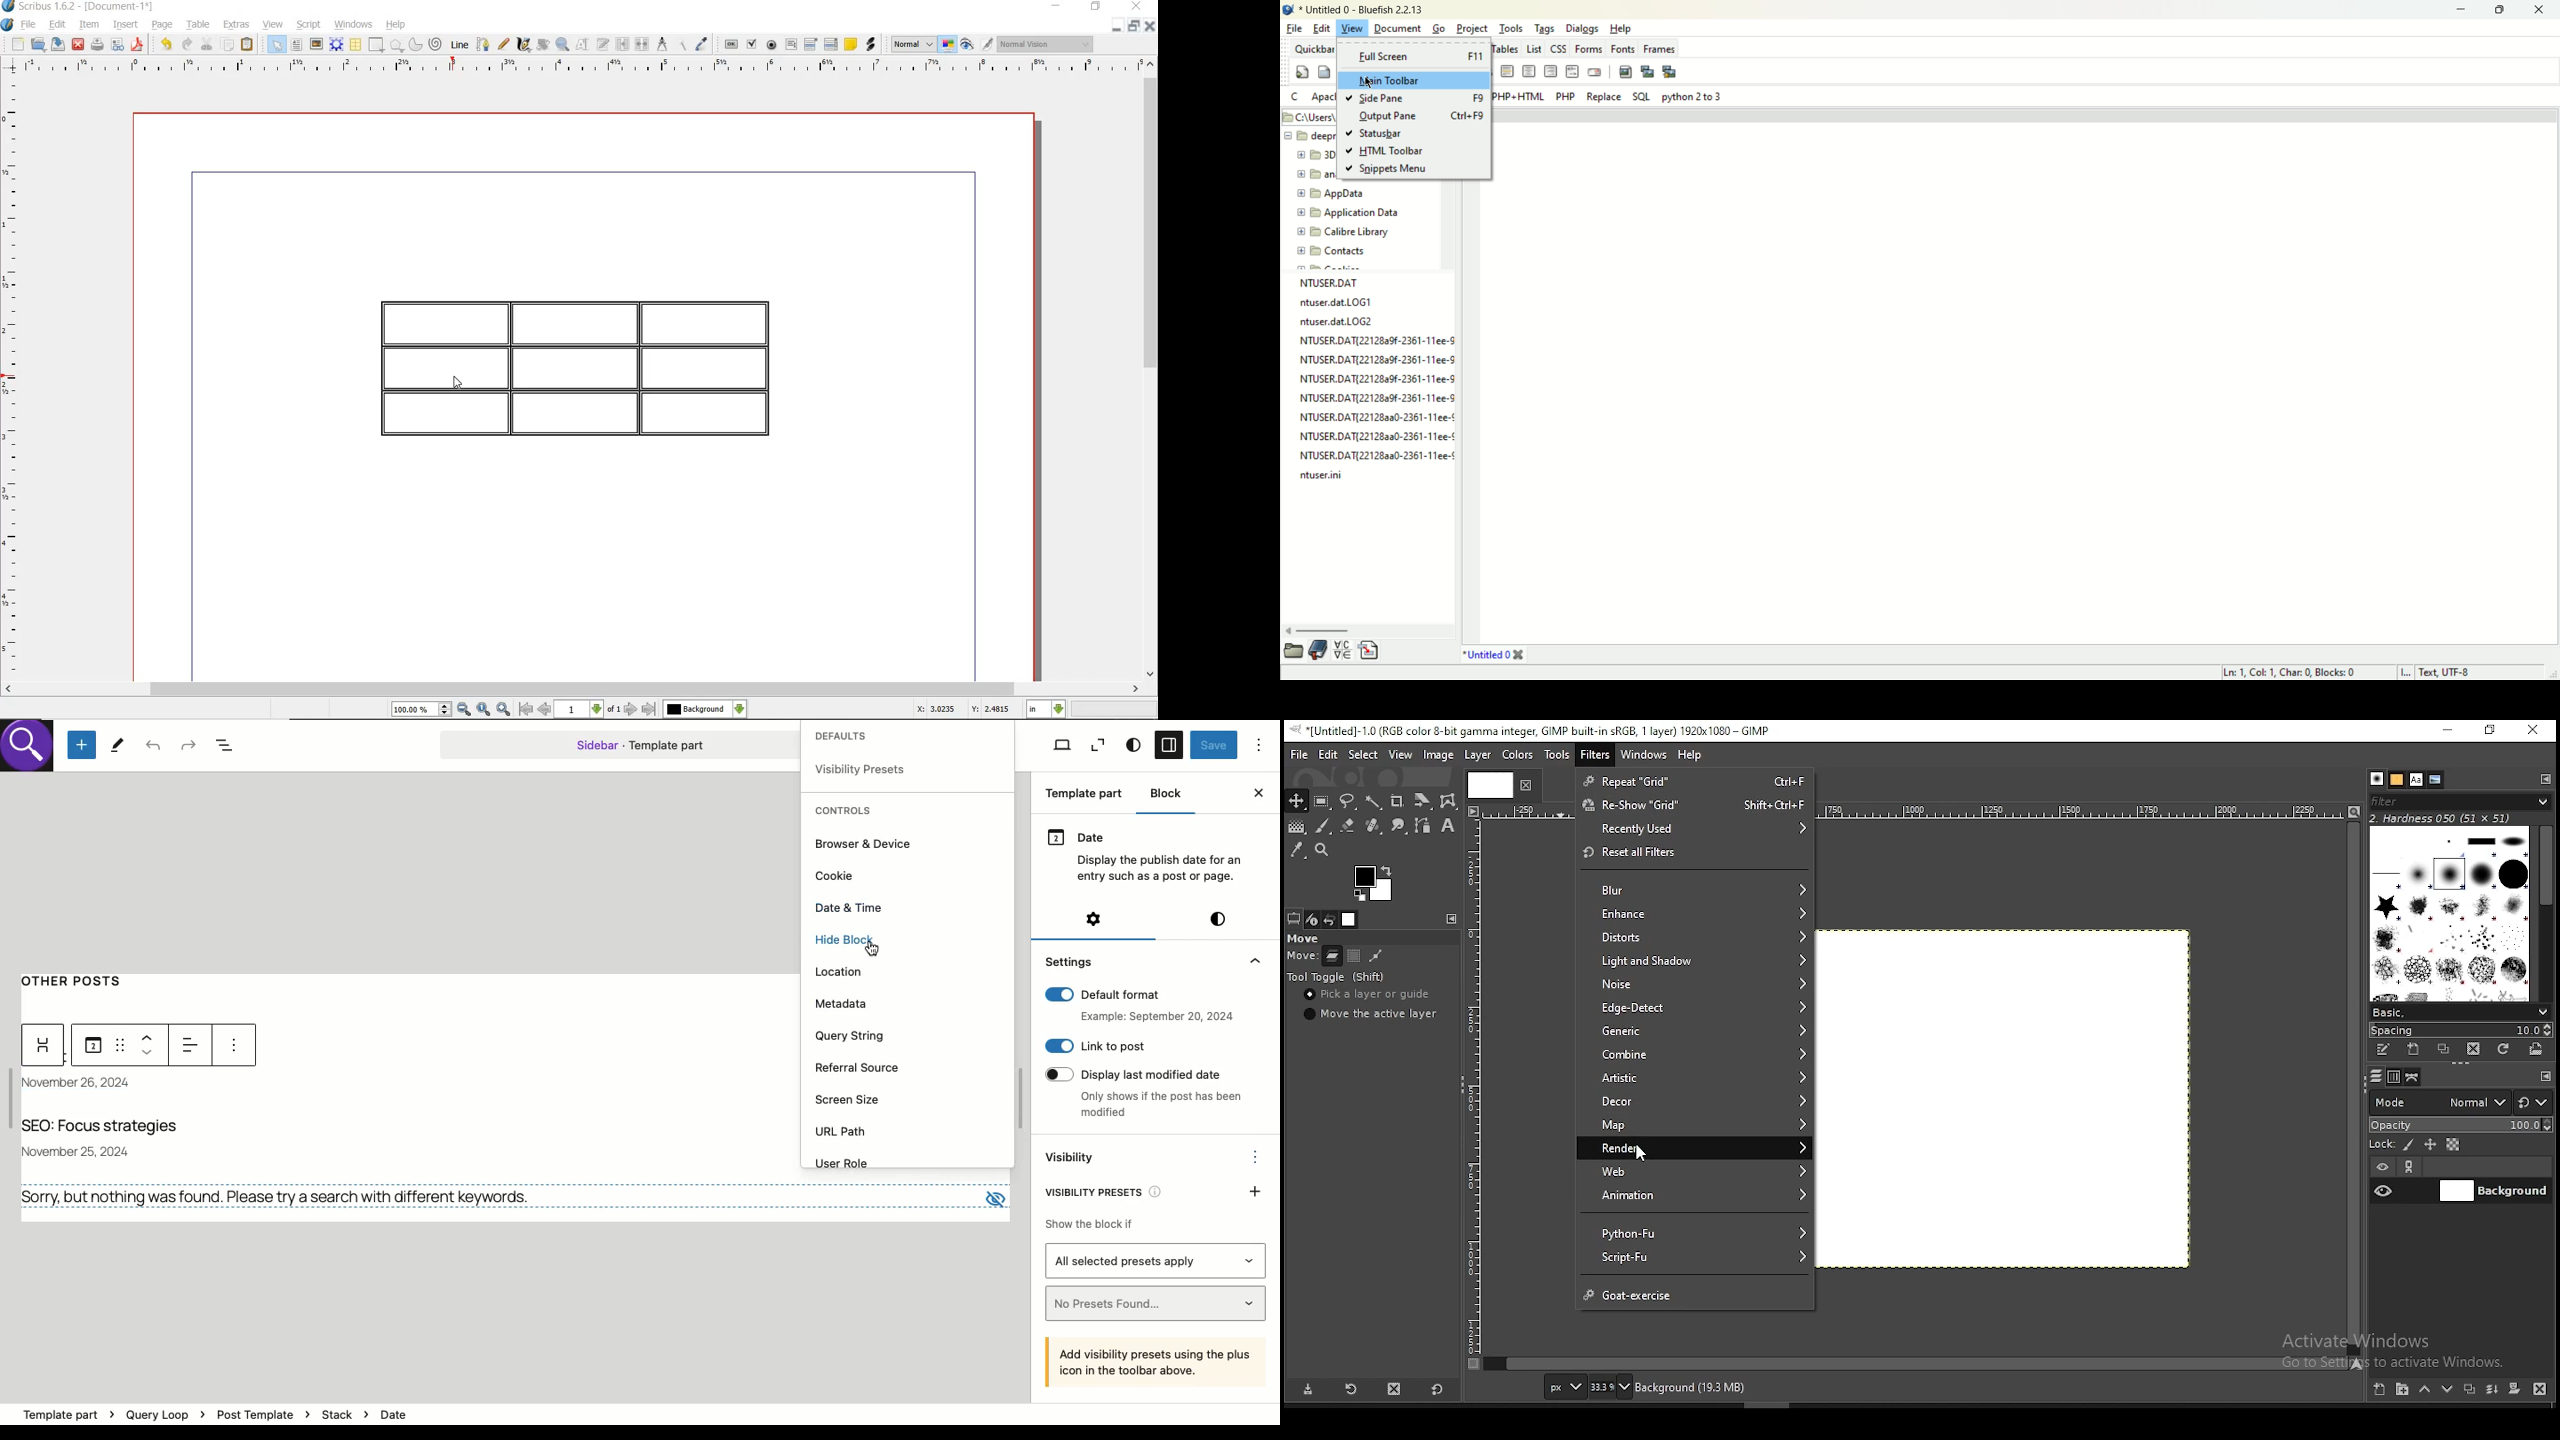  I want to click on edit in preview mode, so click(987, 45).